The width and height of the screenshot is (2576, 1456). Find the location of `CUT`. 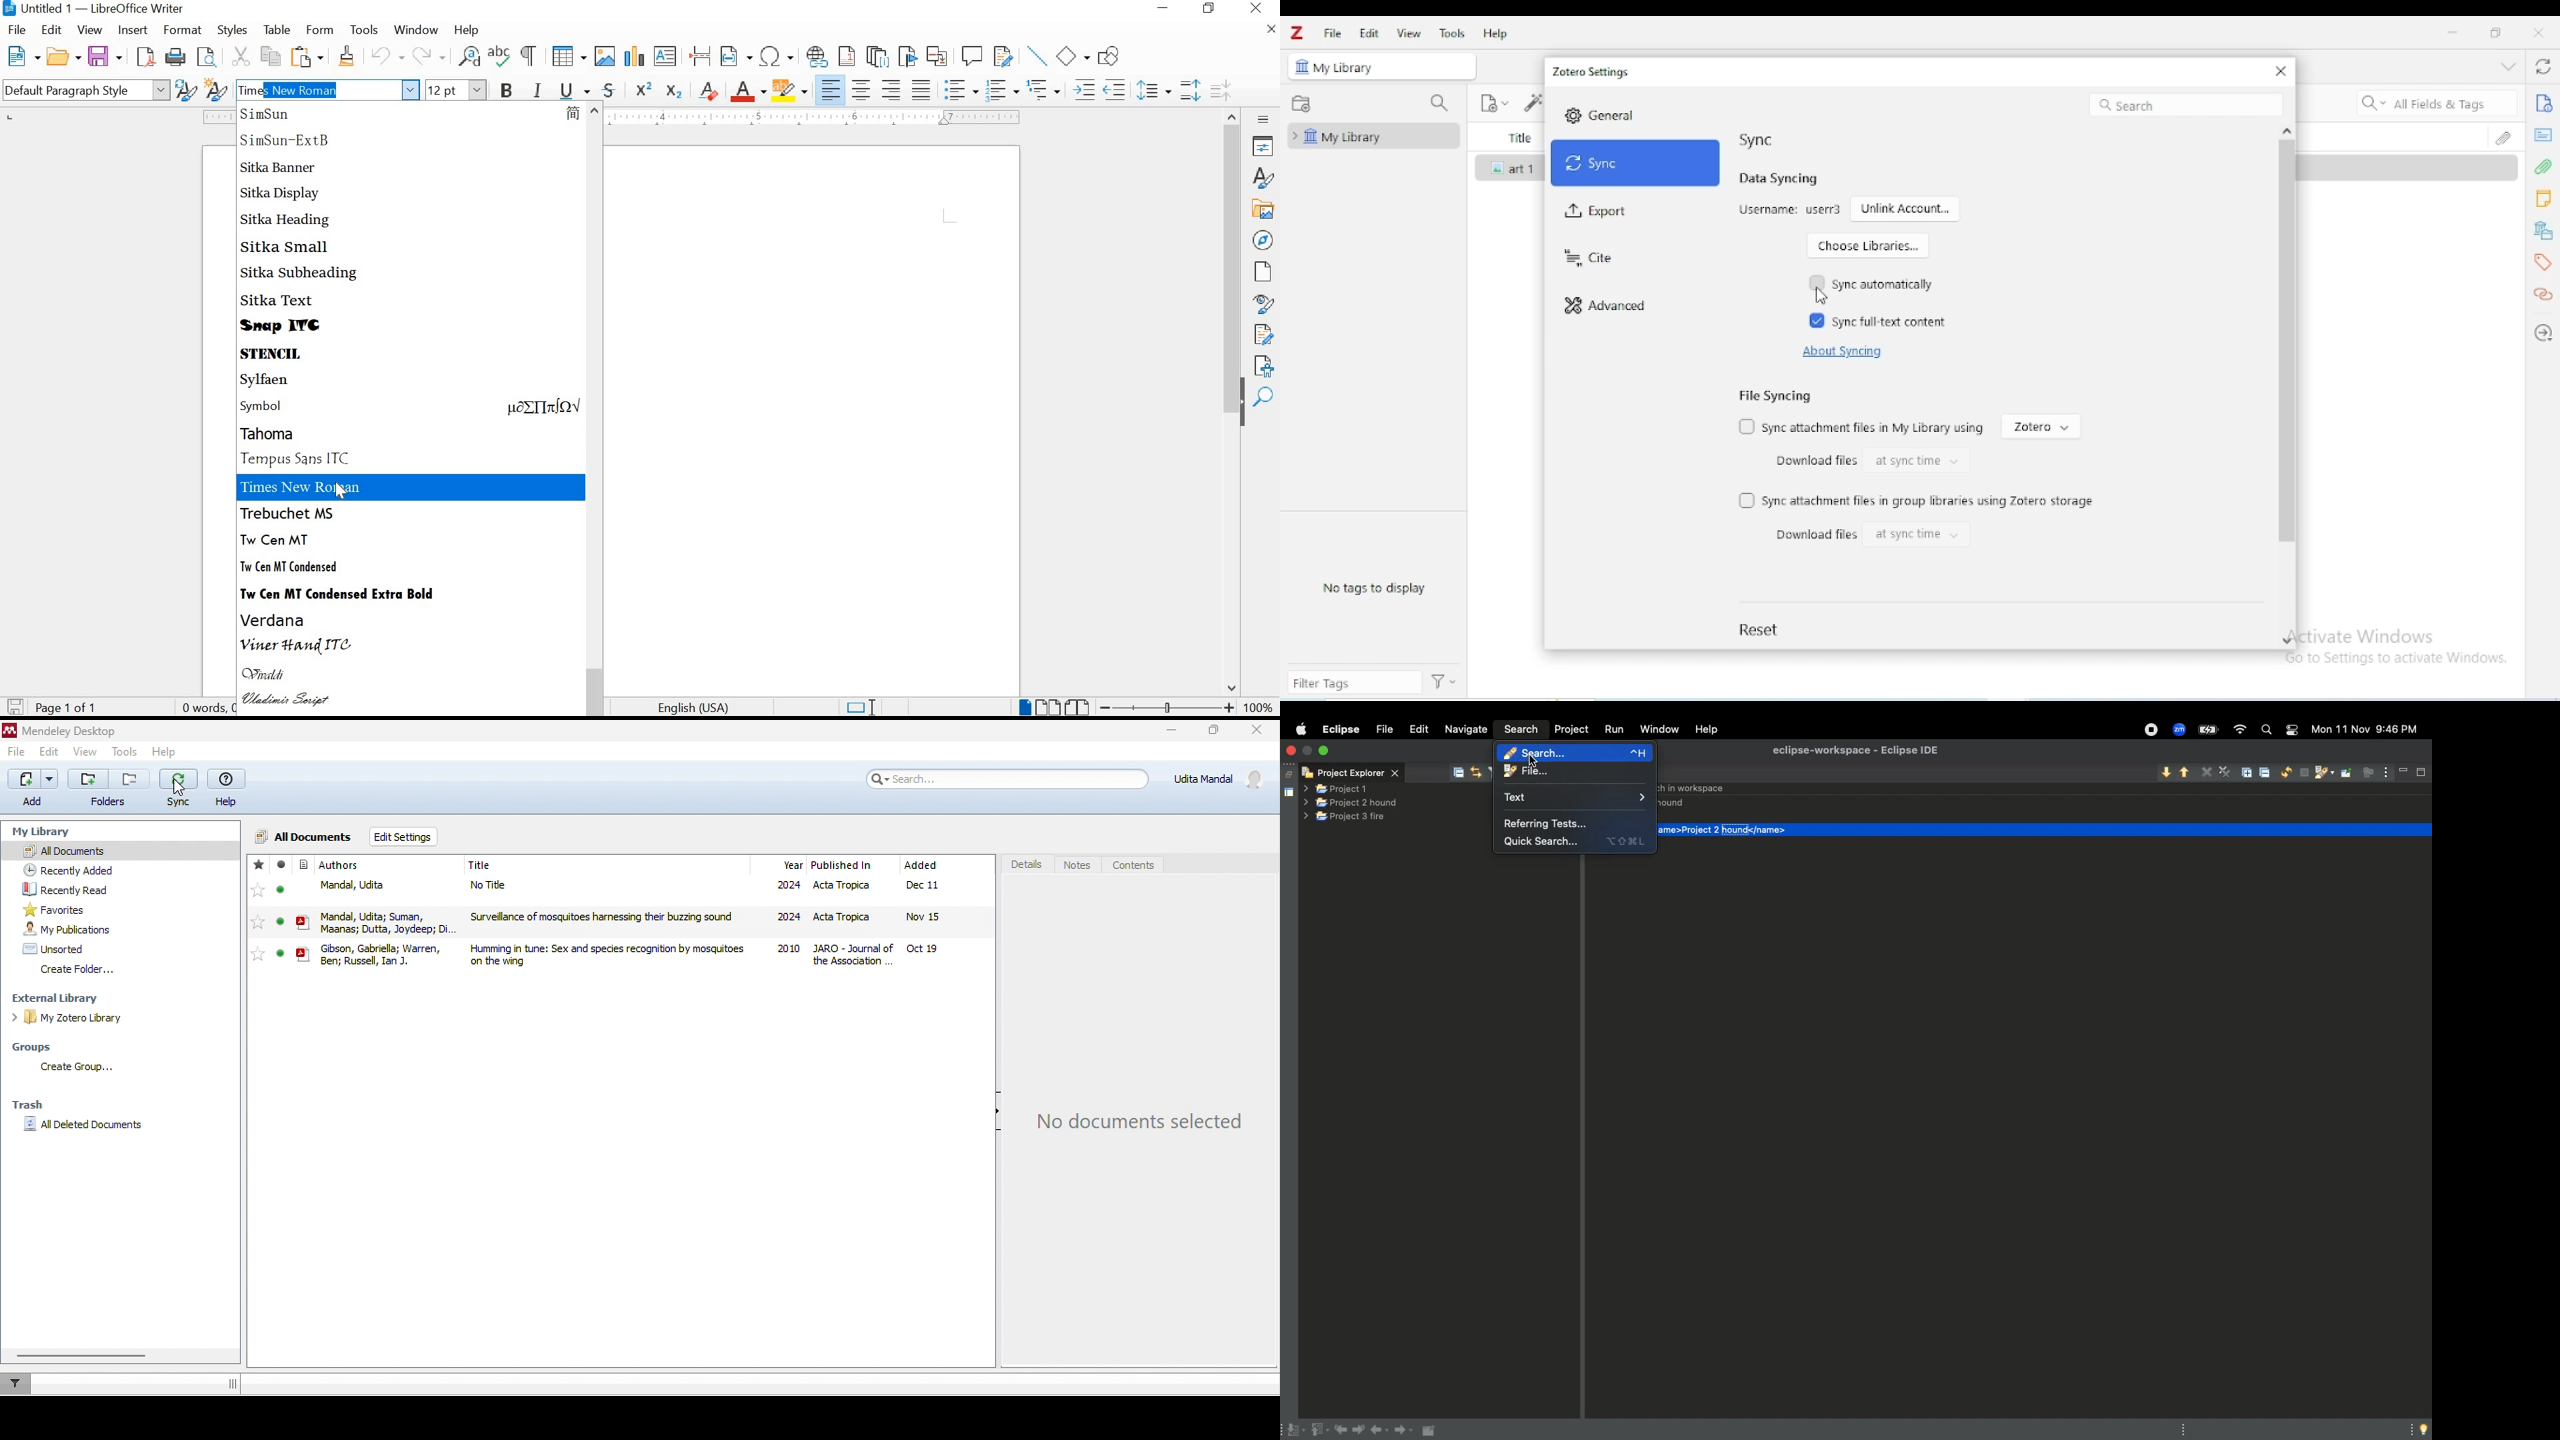

CUT is located at coordinates (239, 56).